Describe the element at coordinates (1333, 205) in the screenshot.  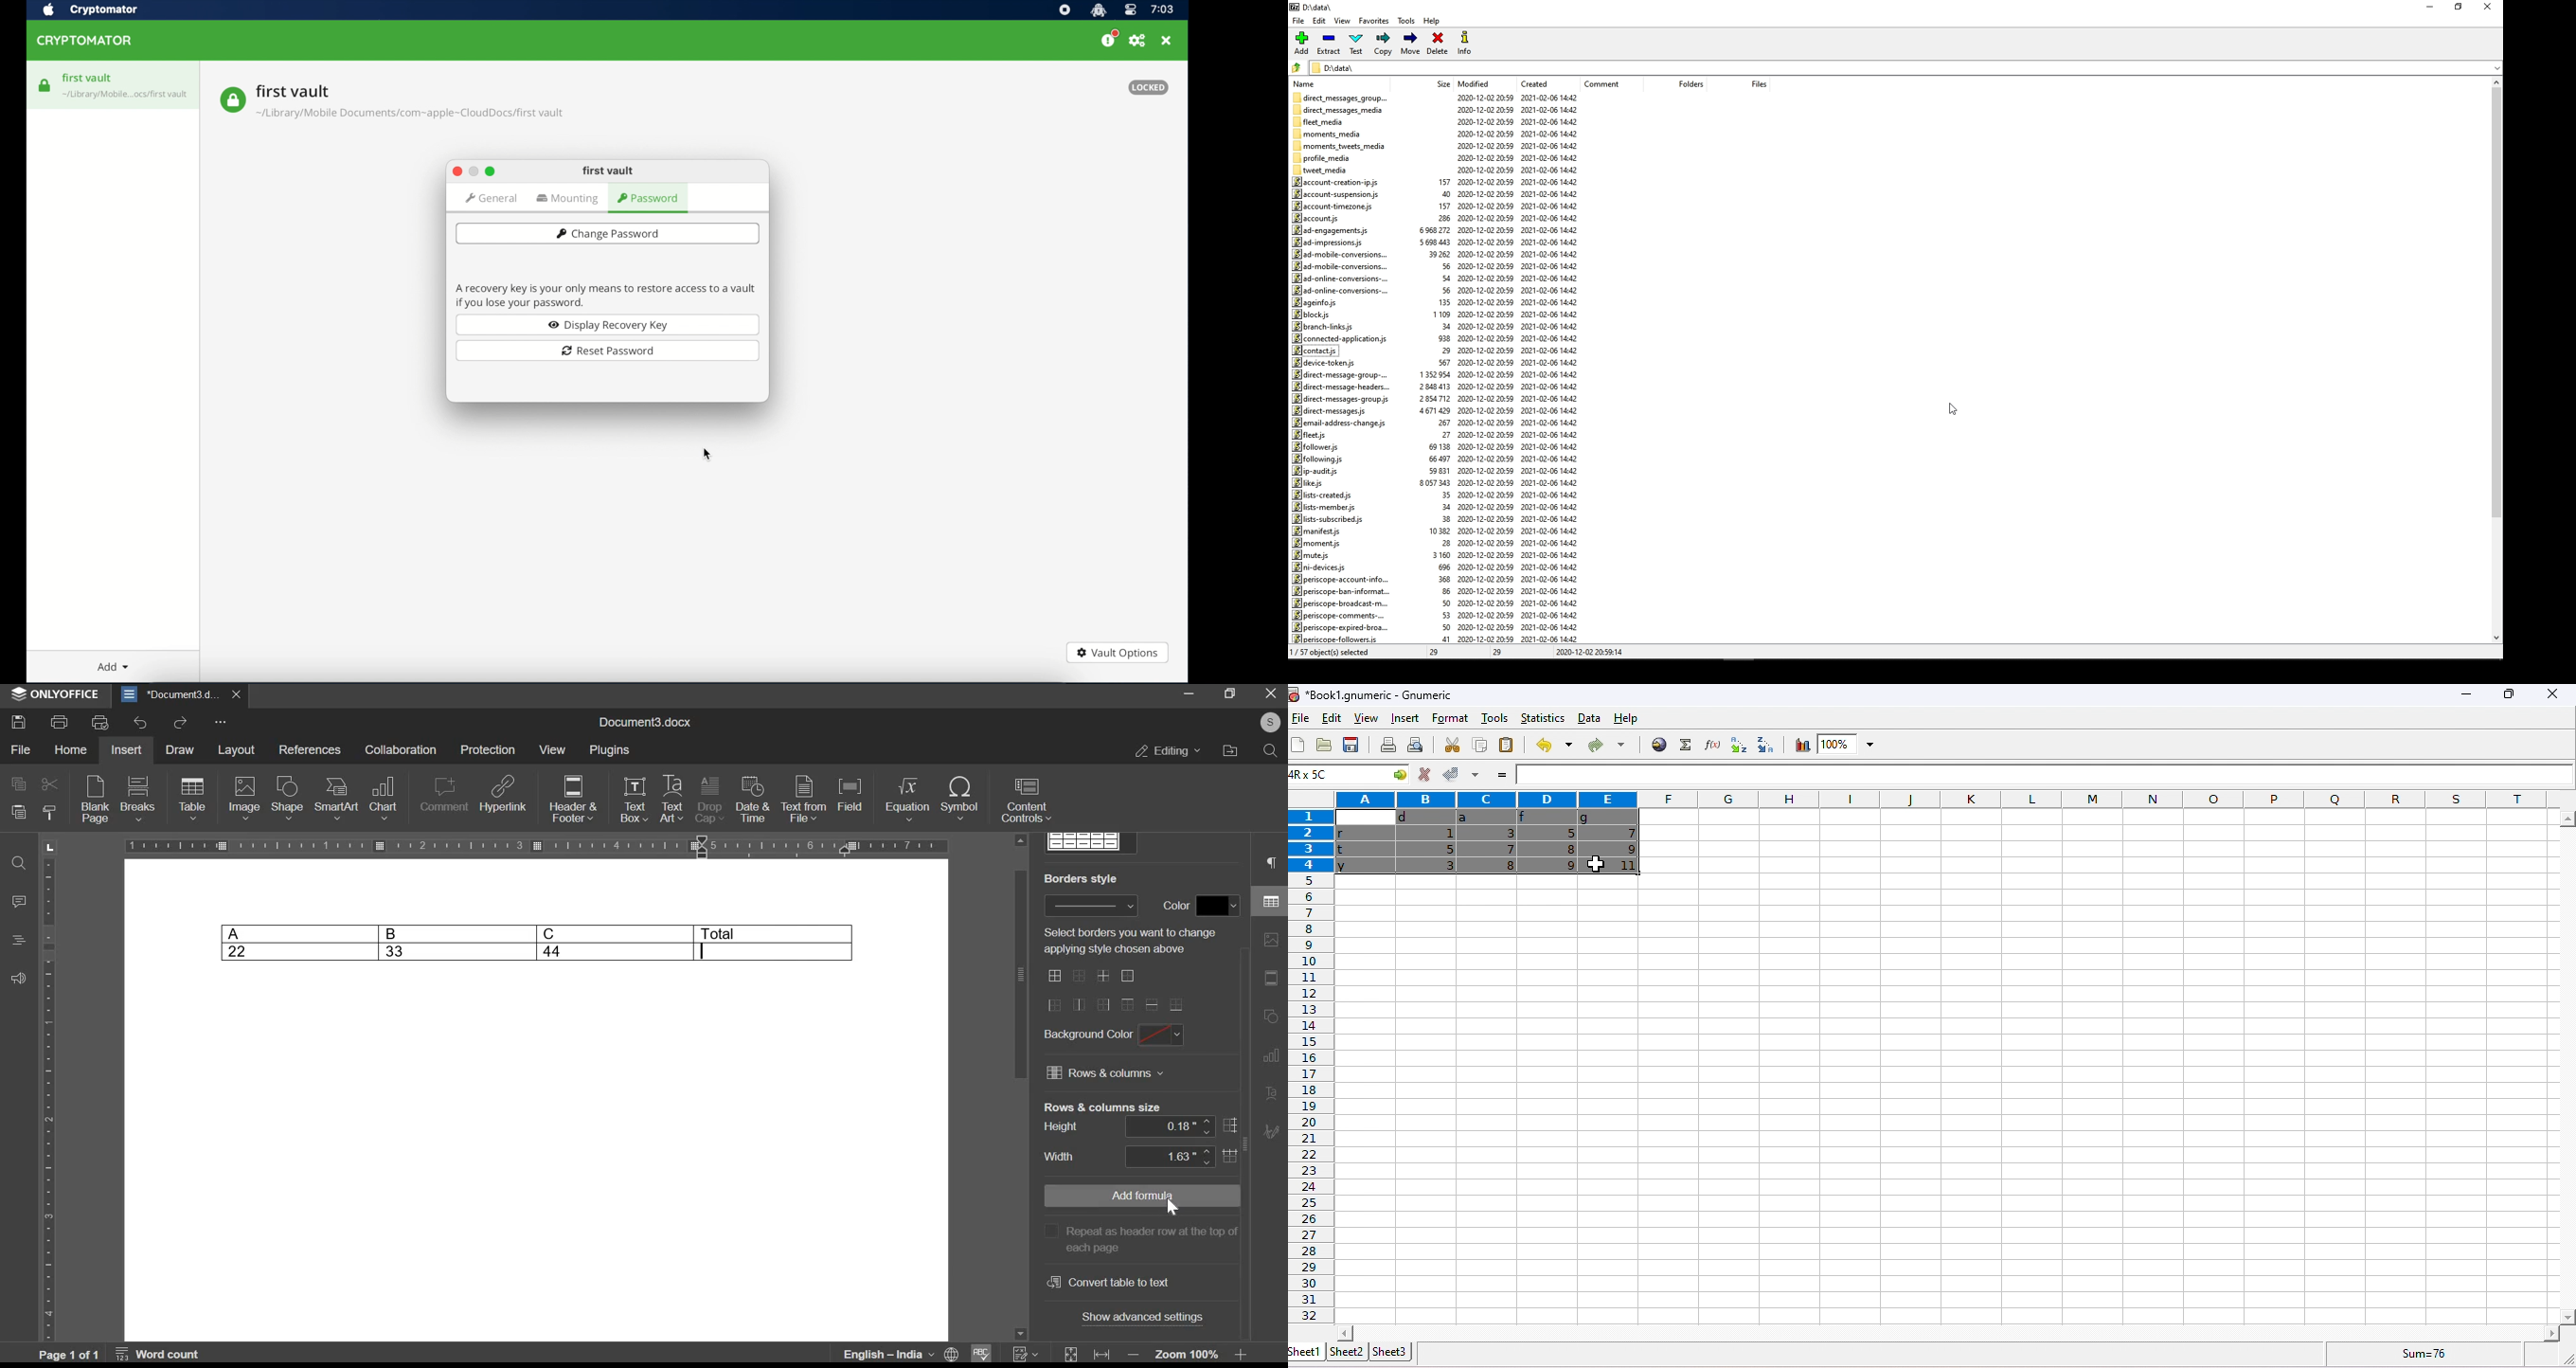
I see `account-timezone.js` at that location.